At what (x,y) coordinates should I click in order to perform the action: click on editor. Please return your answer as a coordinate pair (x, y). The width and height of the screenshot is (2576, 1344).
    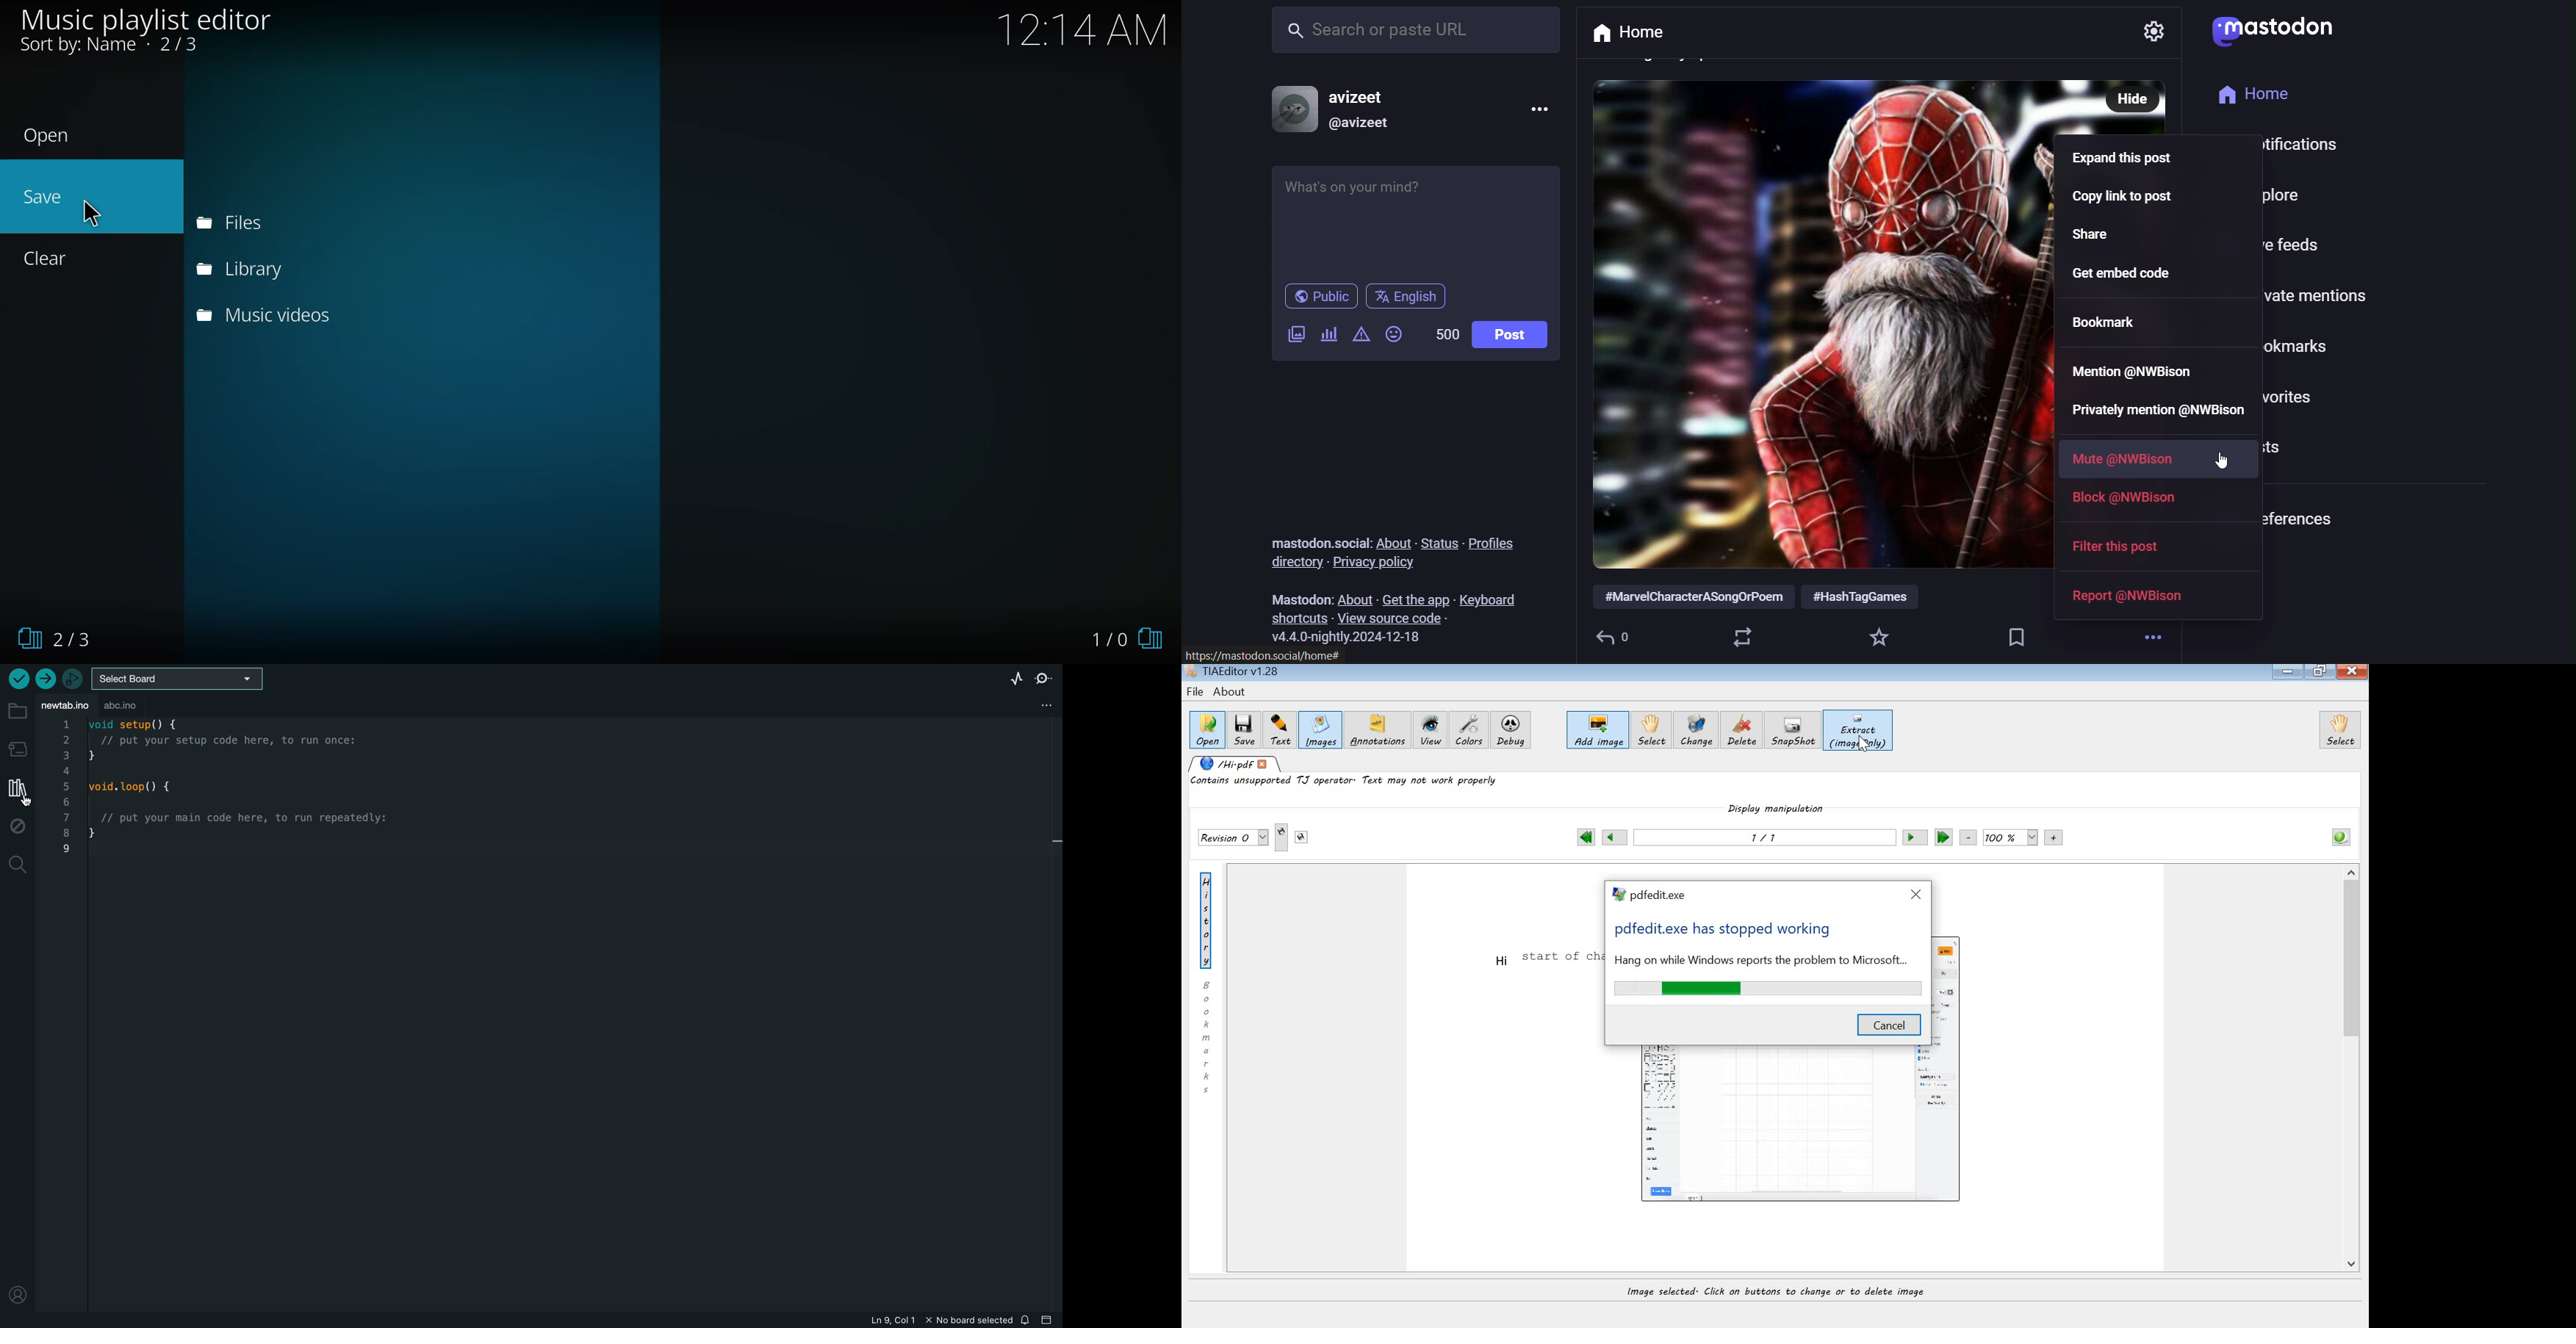
    Looking at the image, I should click on (145, 19).